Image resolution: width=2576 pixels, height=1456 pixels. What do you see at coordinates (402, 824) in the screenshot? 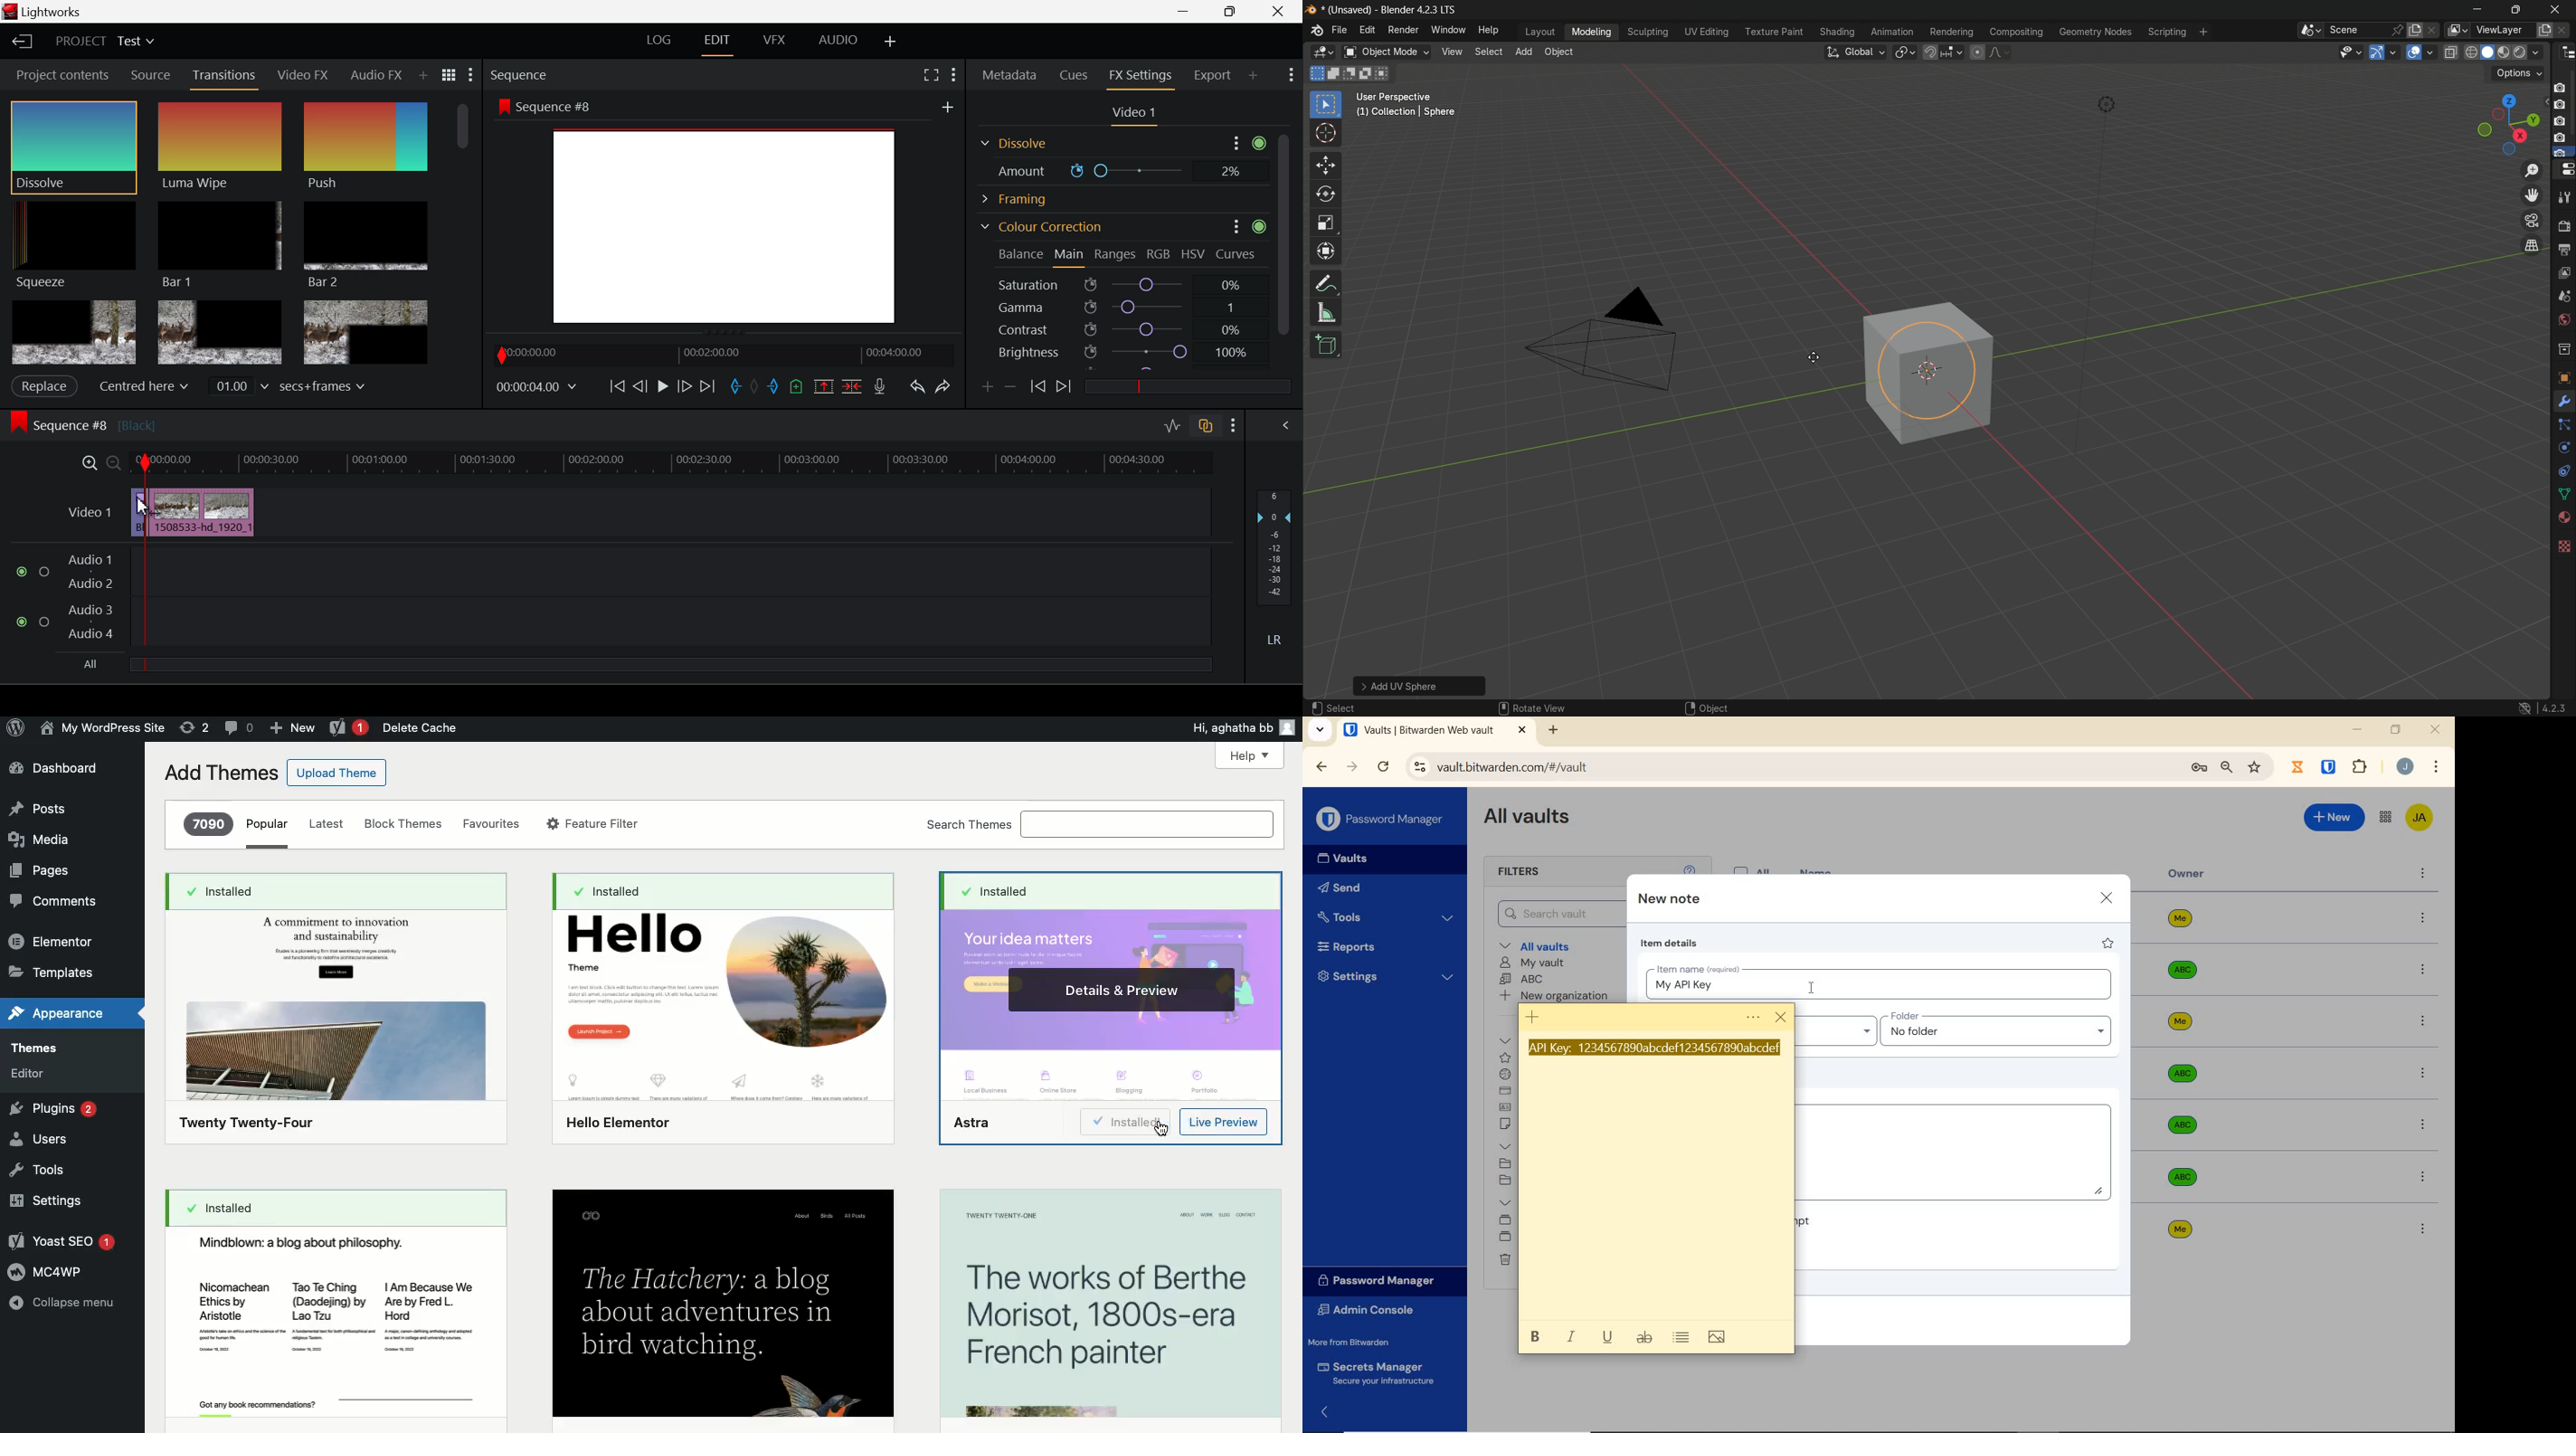
I see `Block themes` at bounding box center [402, 824].